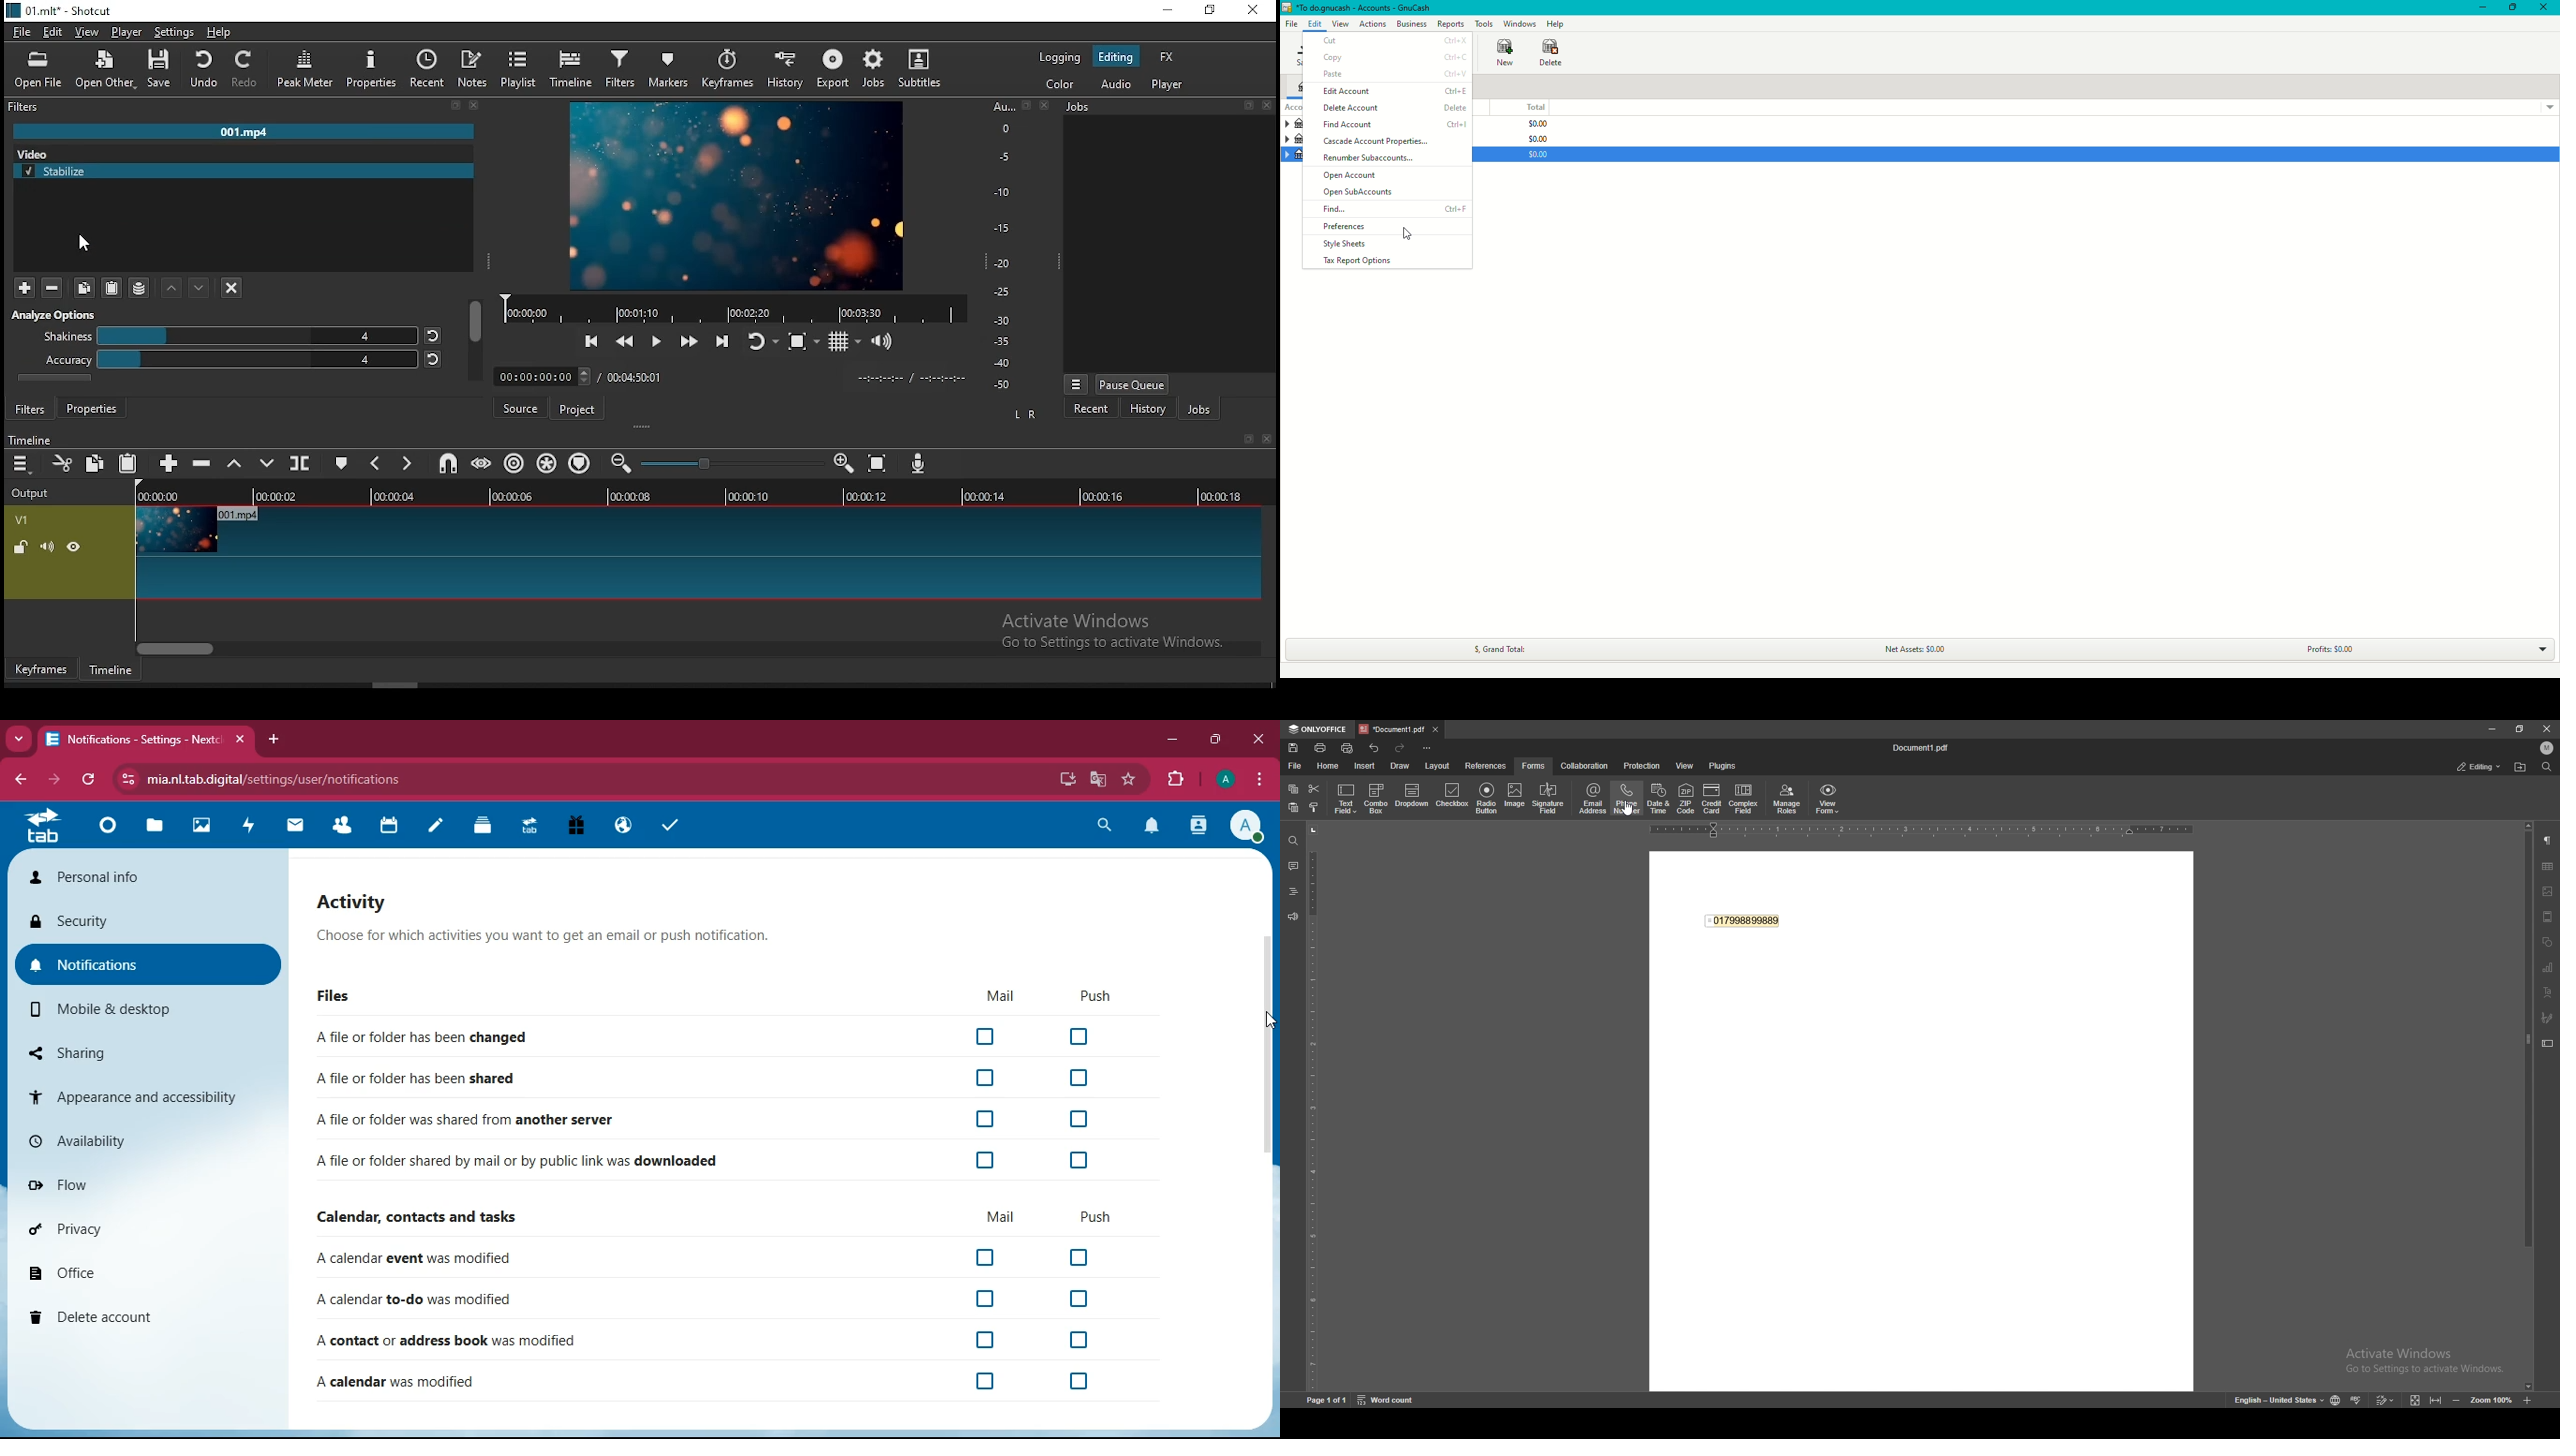  What do you see at coordinates (142, 1053) in the screenshot?
I see `sharing` at bounding box center [142, 1053].